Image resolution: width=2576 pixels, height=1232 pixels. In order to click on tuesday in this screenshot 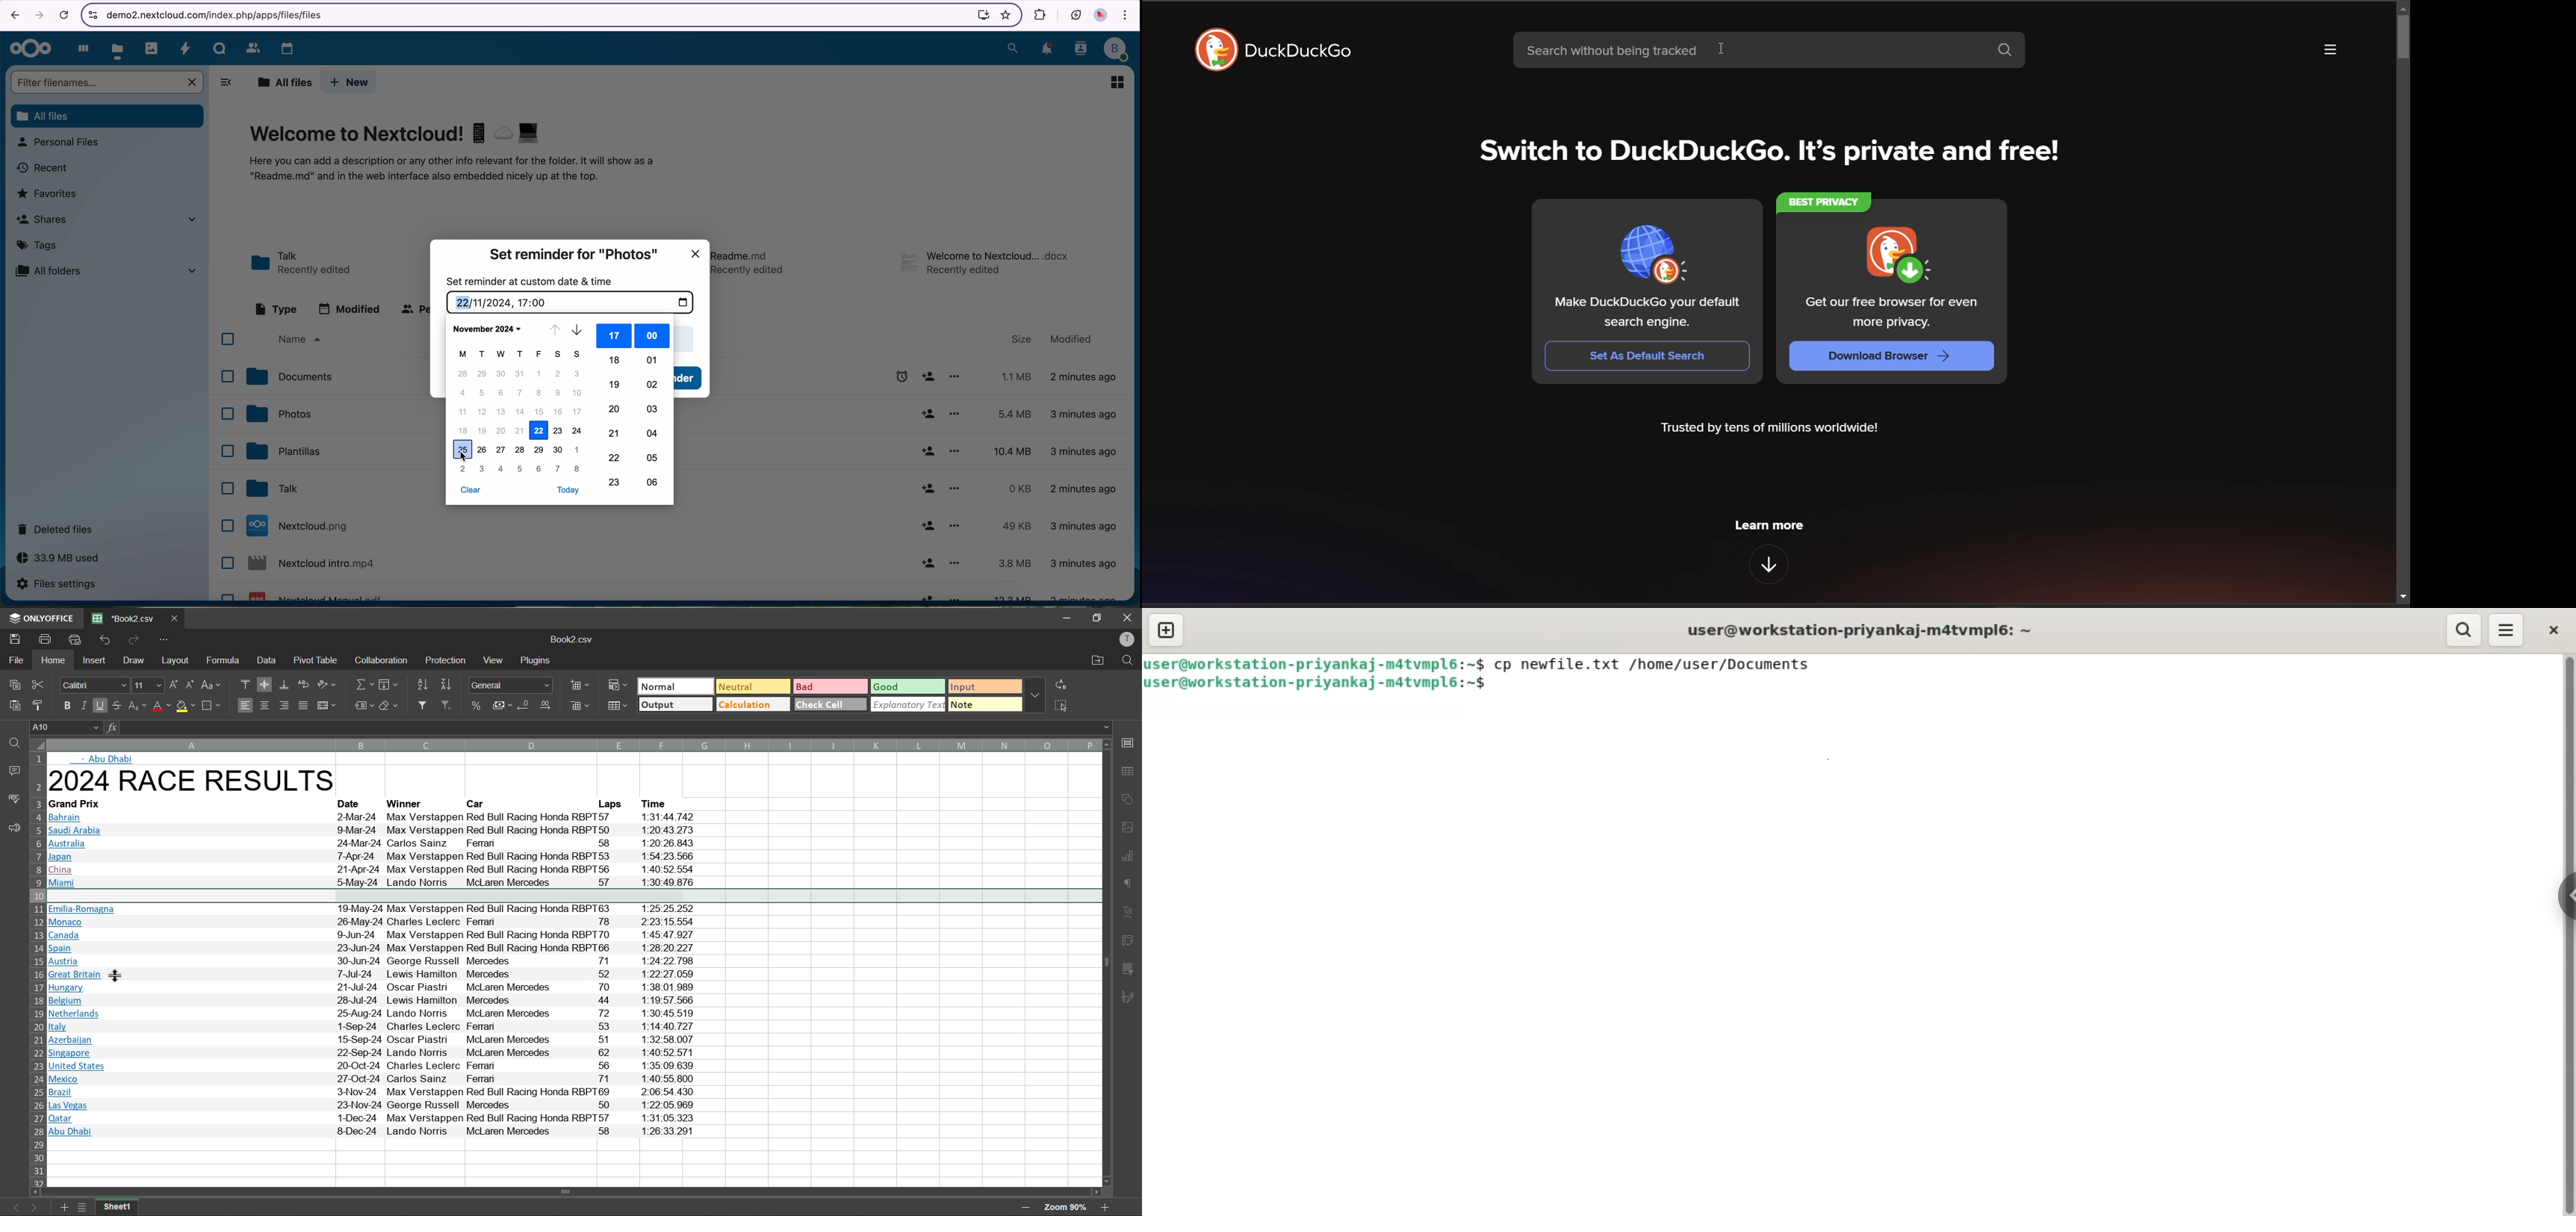, I will do `click(483, 355)`.